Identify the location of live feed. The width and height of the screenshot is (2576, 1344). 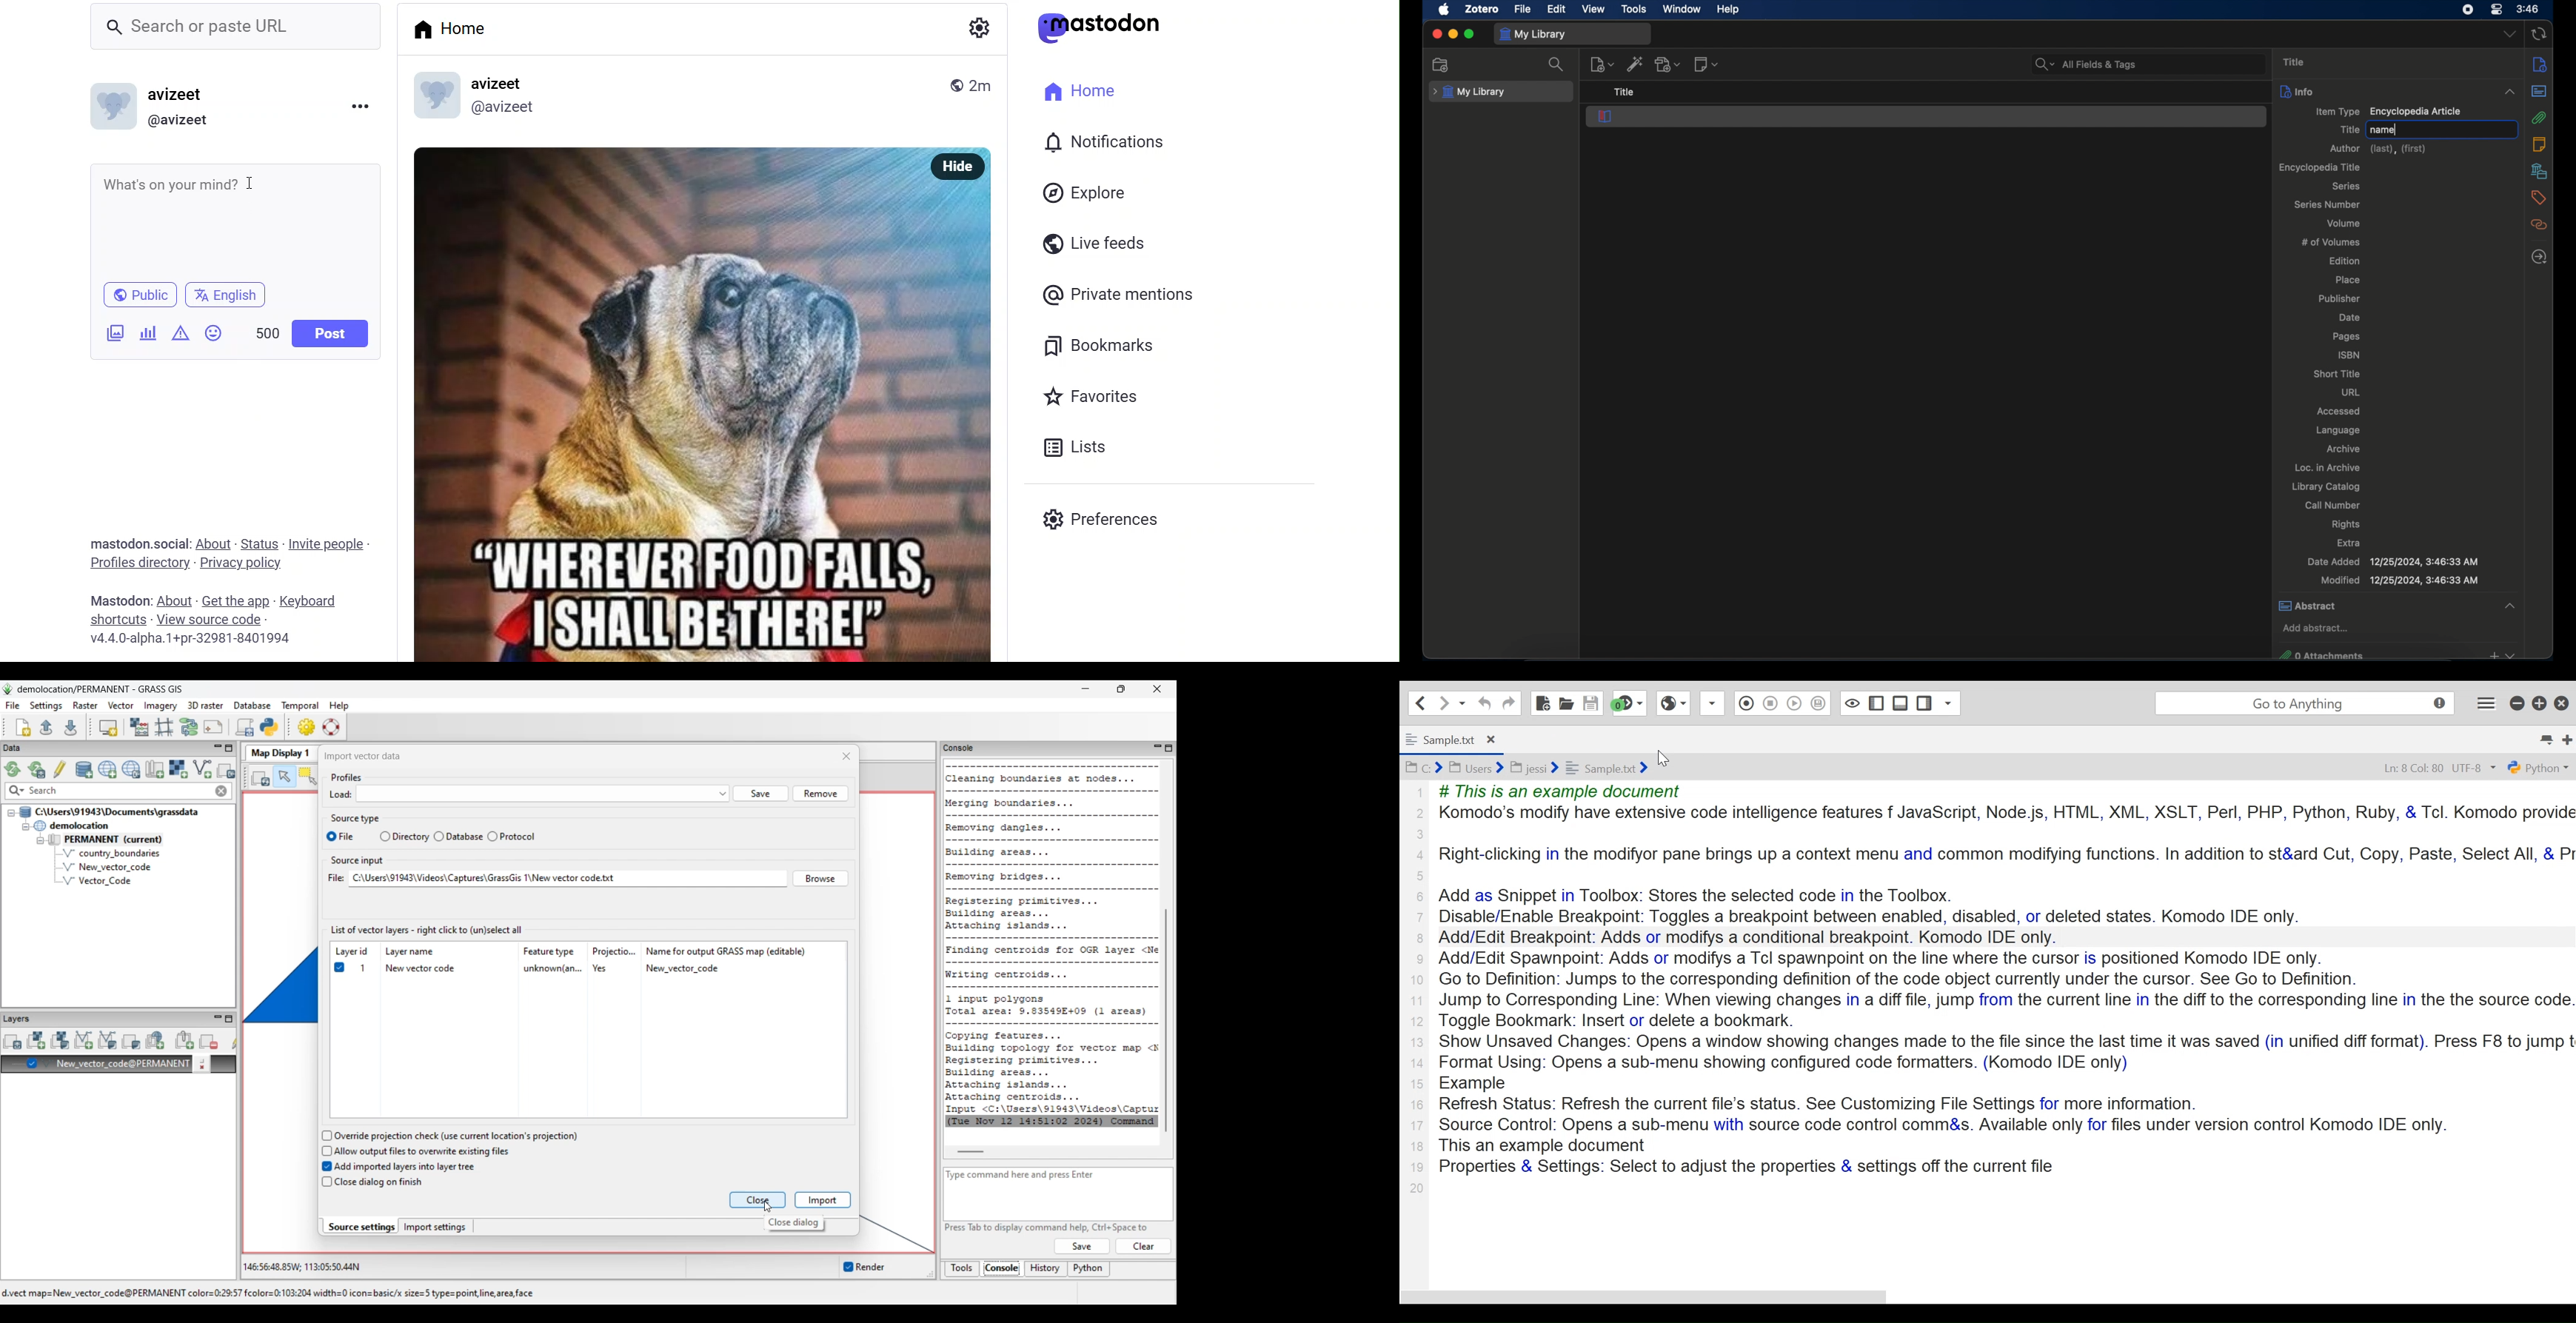
(1090, 242).